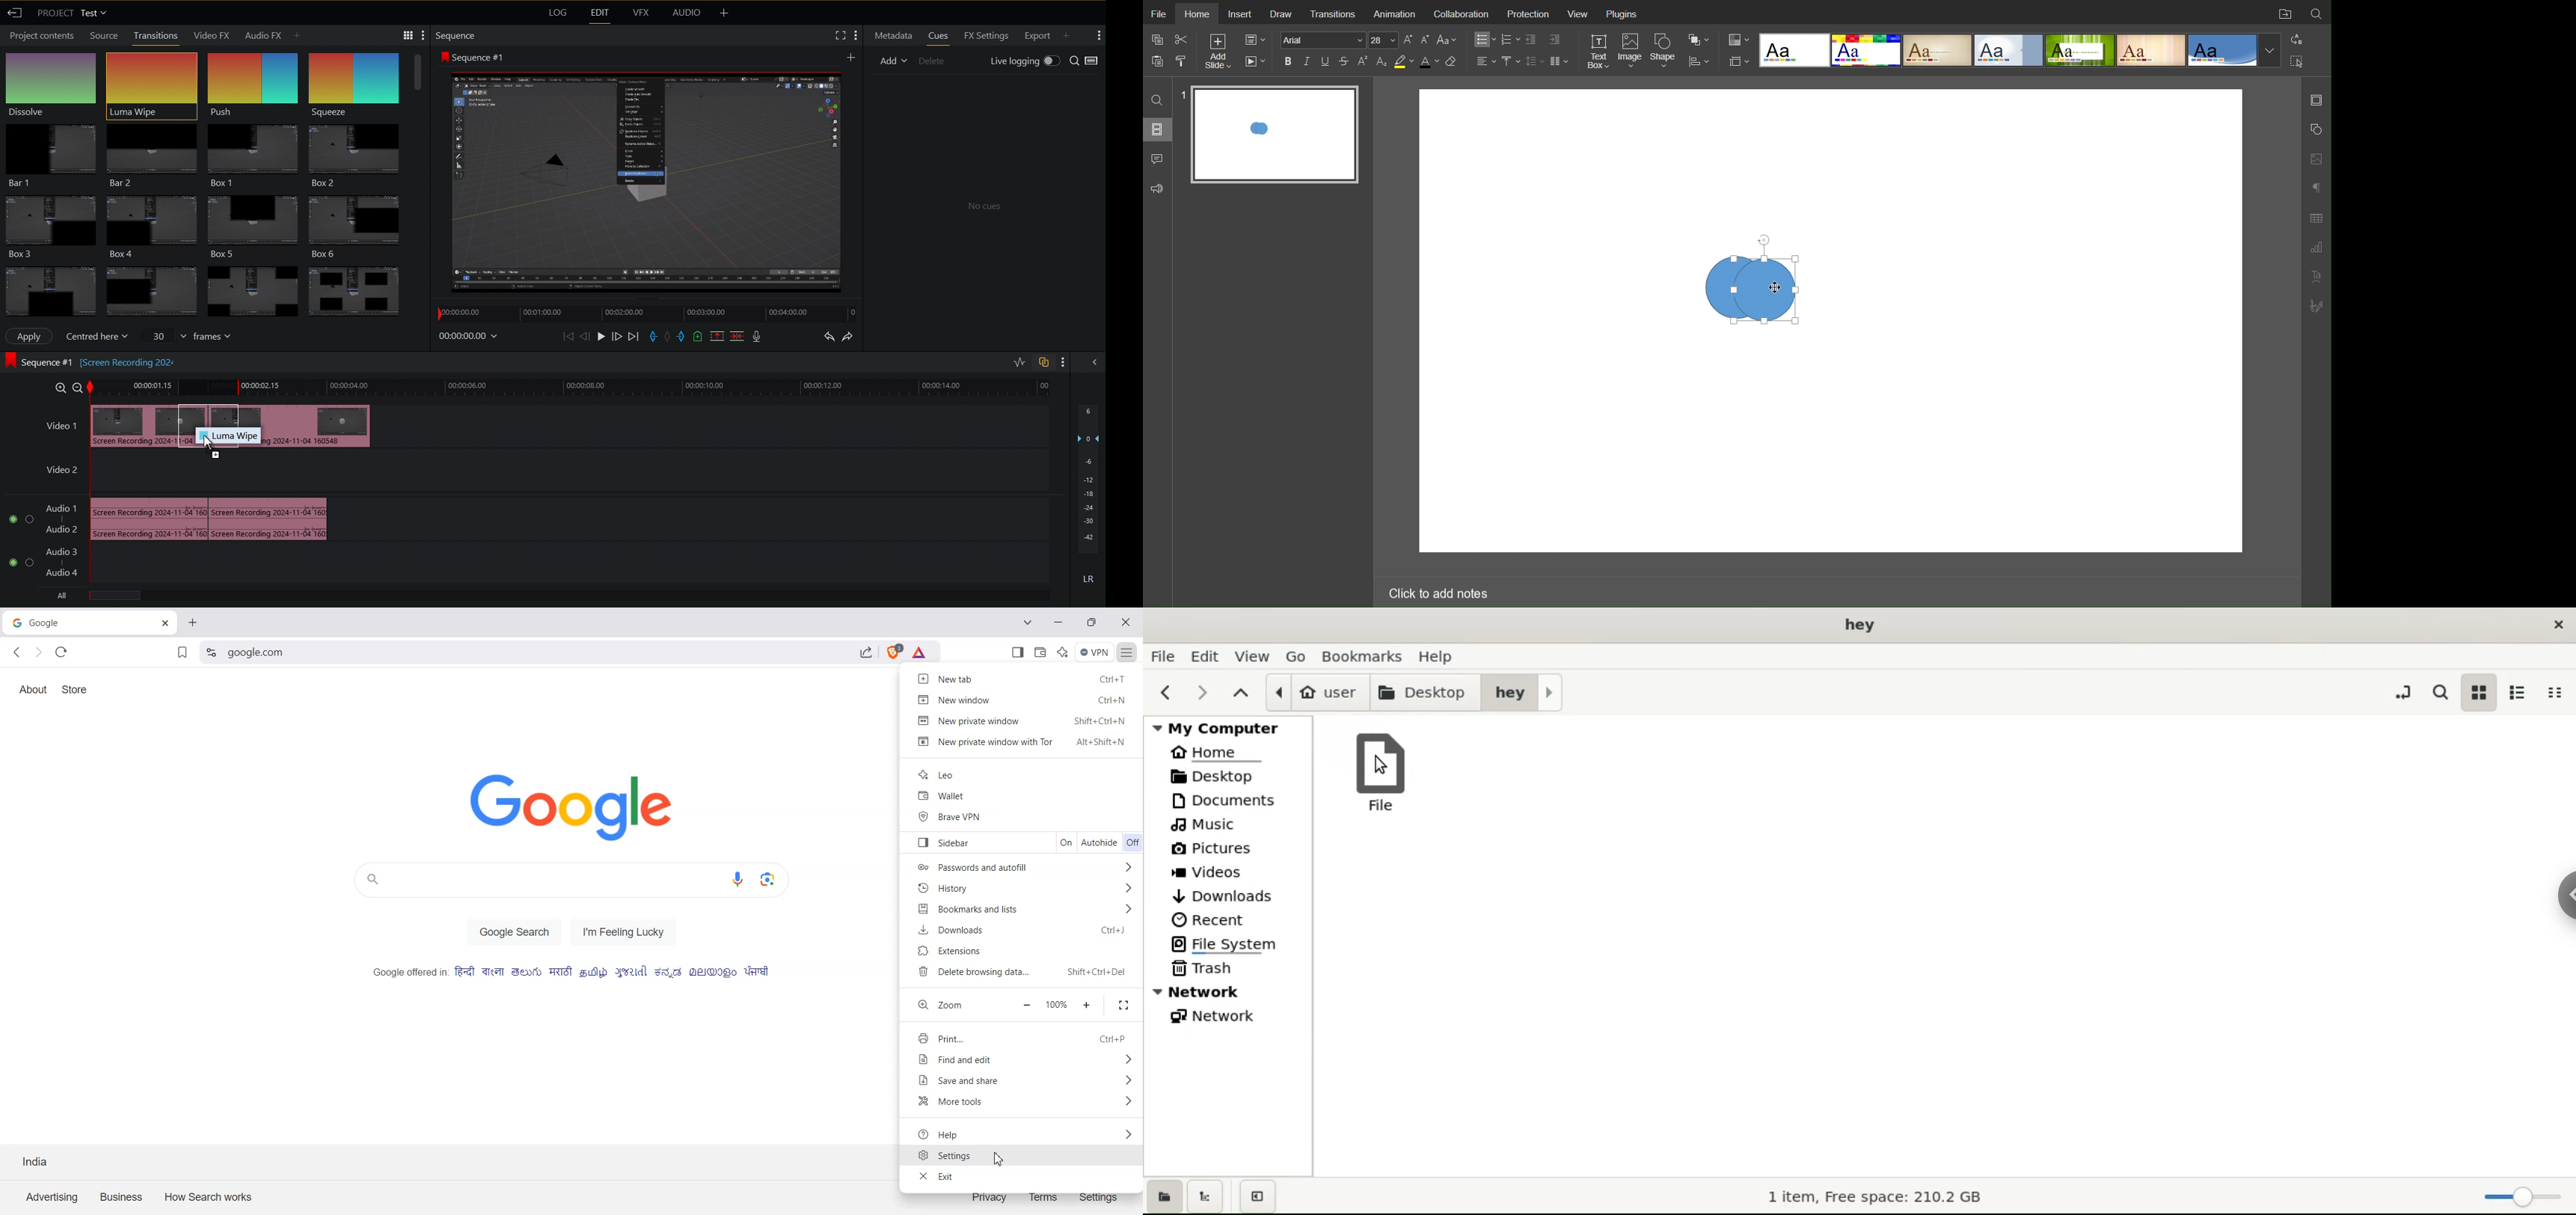 The height and width of the screenshot is (1232, 2576). What do you see at coordinates (894, 61) in the screenshot?
I see `Add` at bounding box center [894, 61].